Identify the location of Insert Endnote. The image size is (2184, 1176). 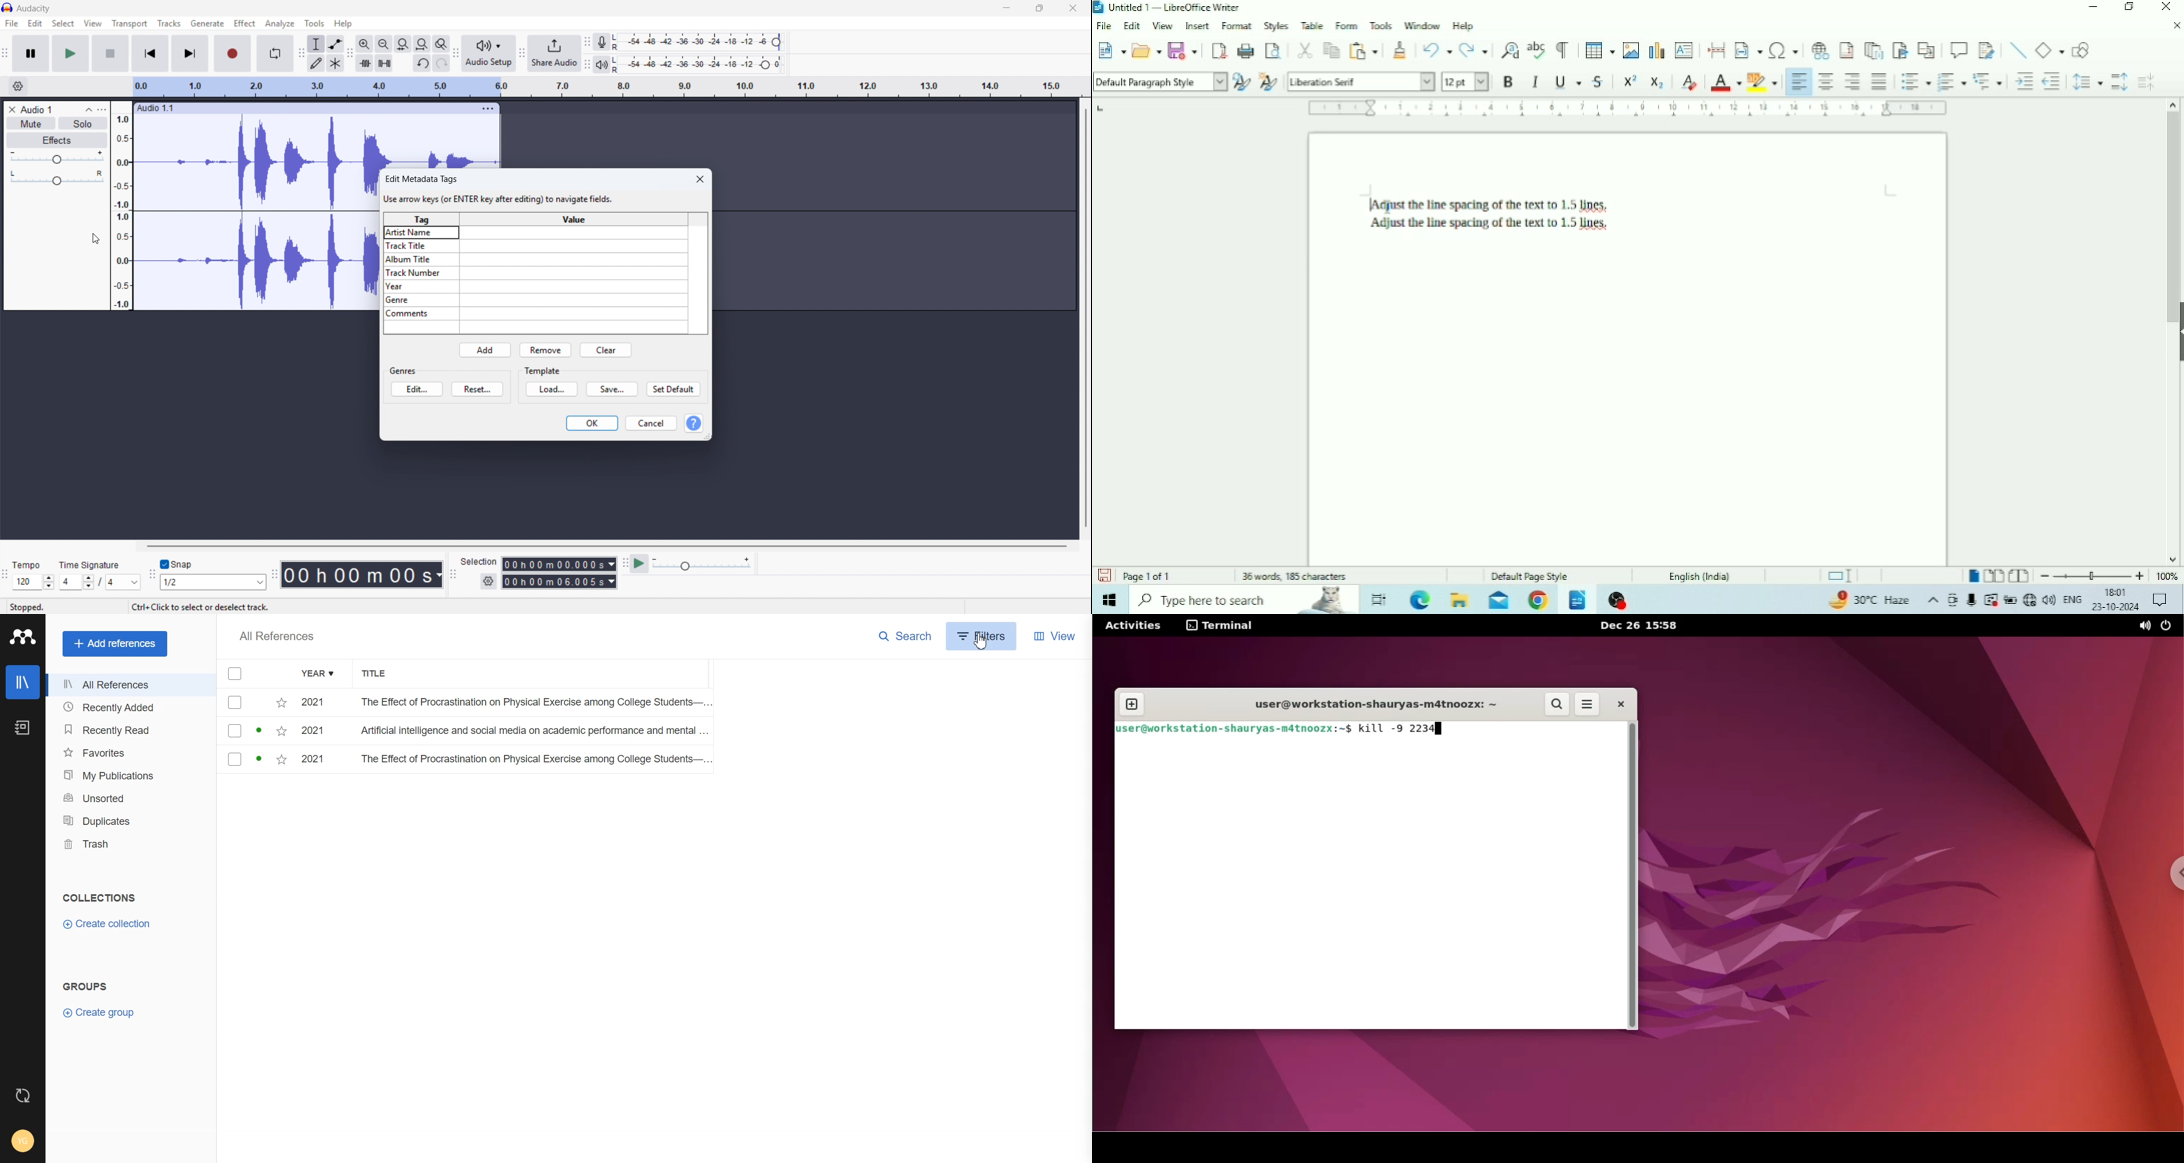
(1873, 49).